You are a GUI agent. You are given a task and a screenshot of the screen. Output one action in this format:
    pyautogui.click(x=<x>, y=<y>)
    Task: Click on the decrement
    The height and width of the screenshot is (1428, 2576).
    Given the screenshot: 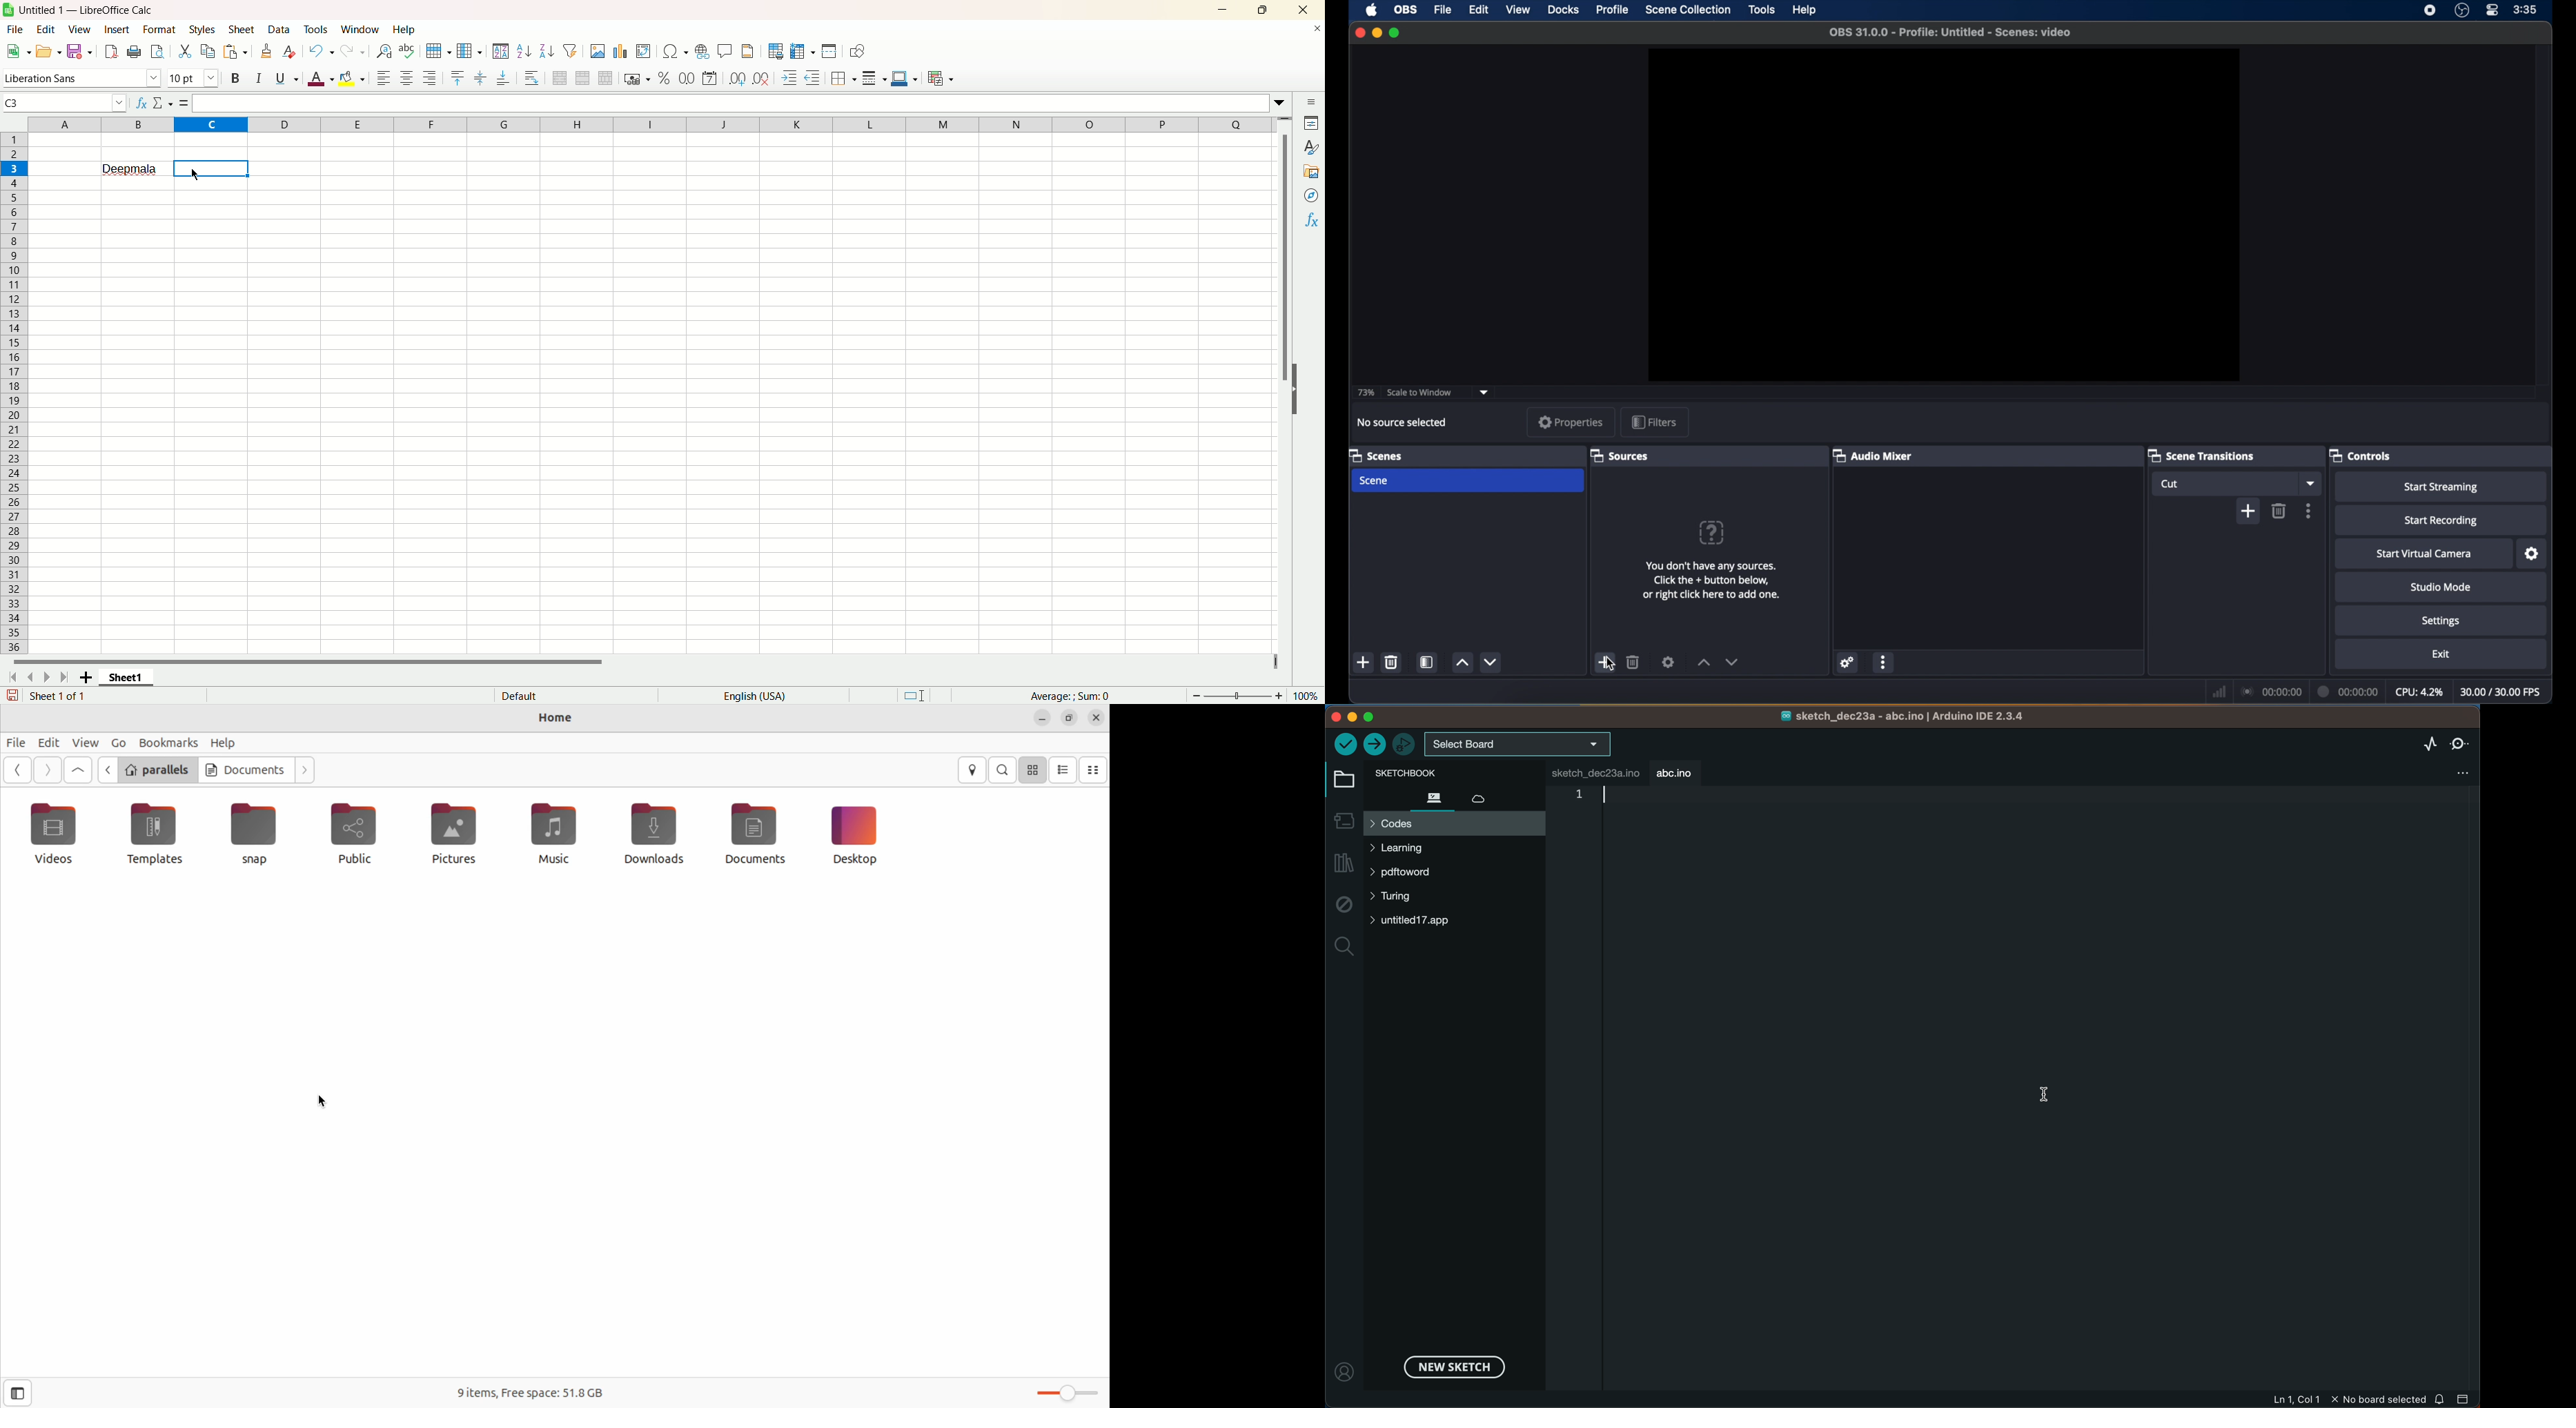 What is the action you would take?
    pyautogui.click(x=1490, y=662)
    